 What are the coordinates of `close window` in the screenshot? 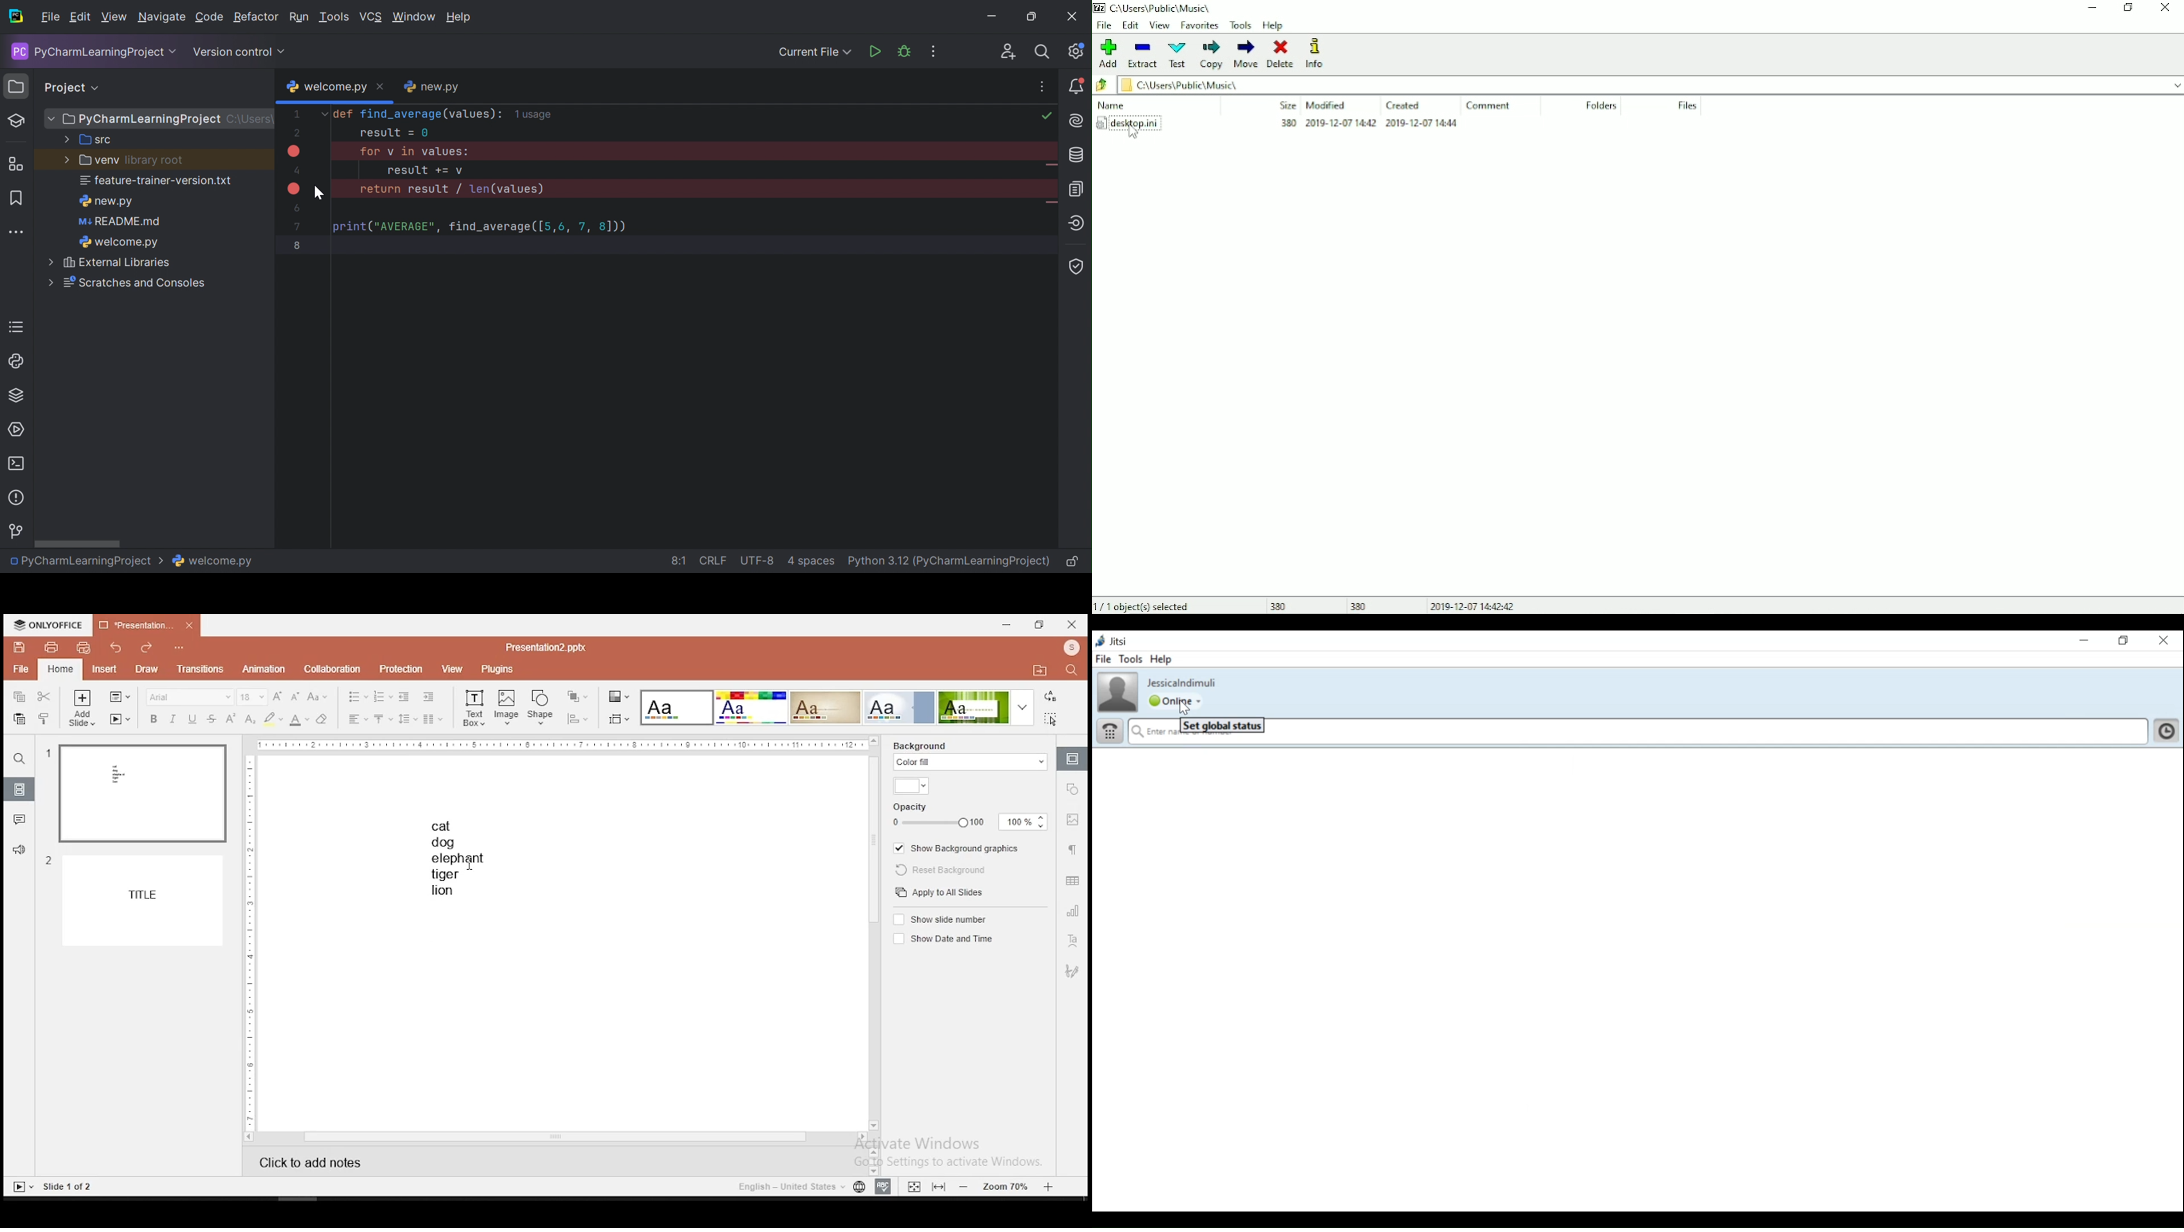 It's located at (1074, 625).